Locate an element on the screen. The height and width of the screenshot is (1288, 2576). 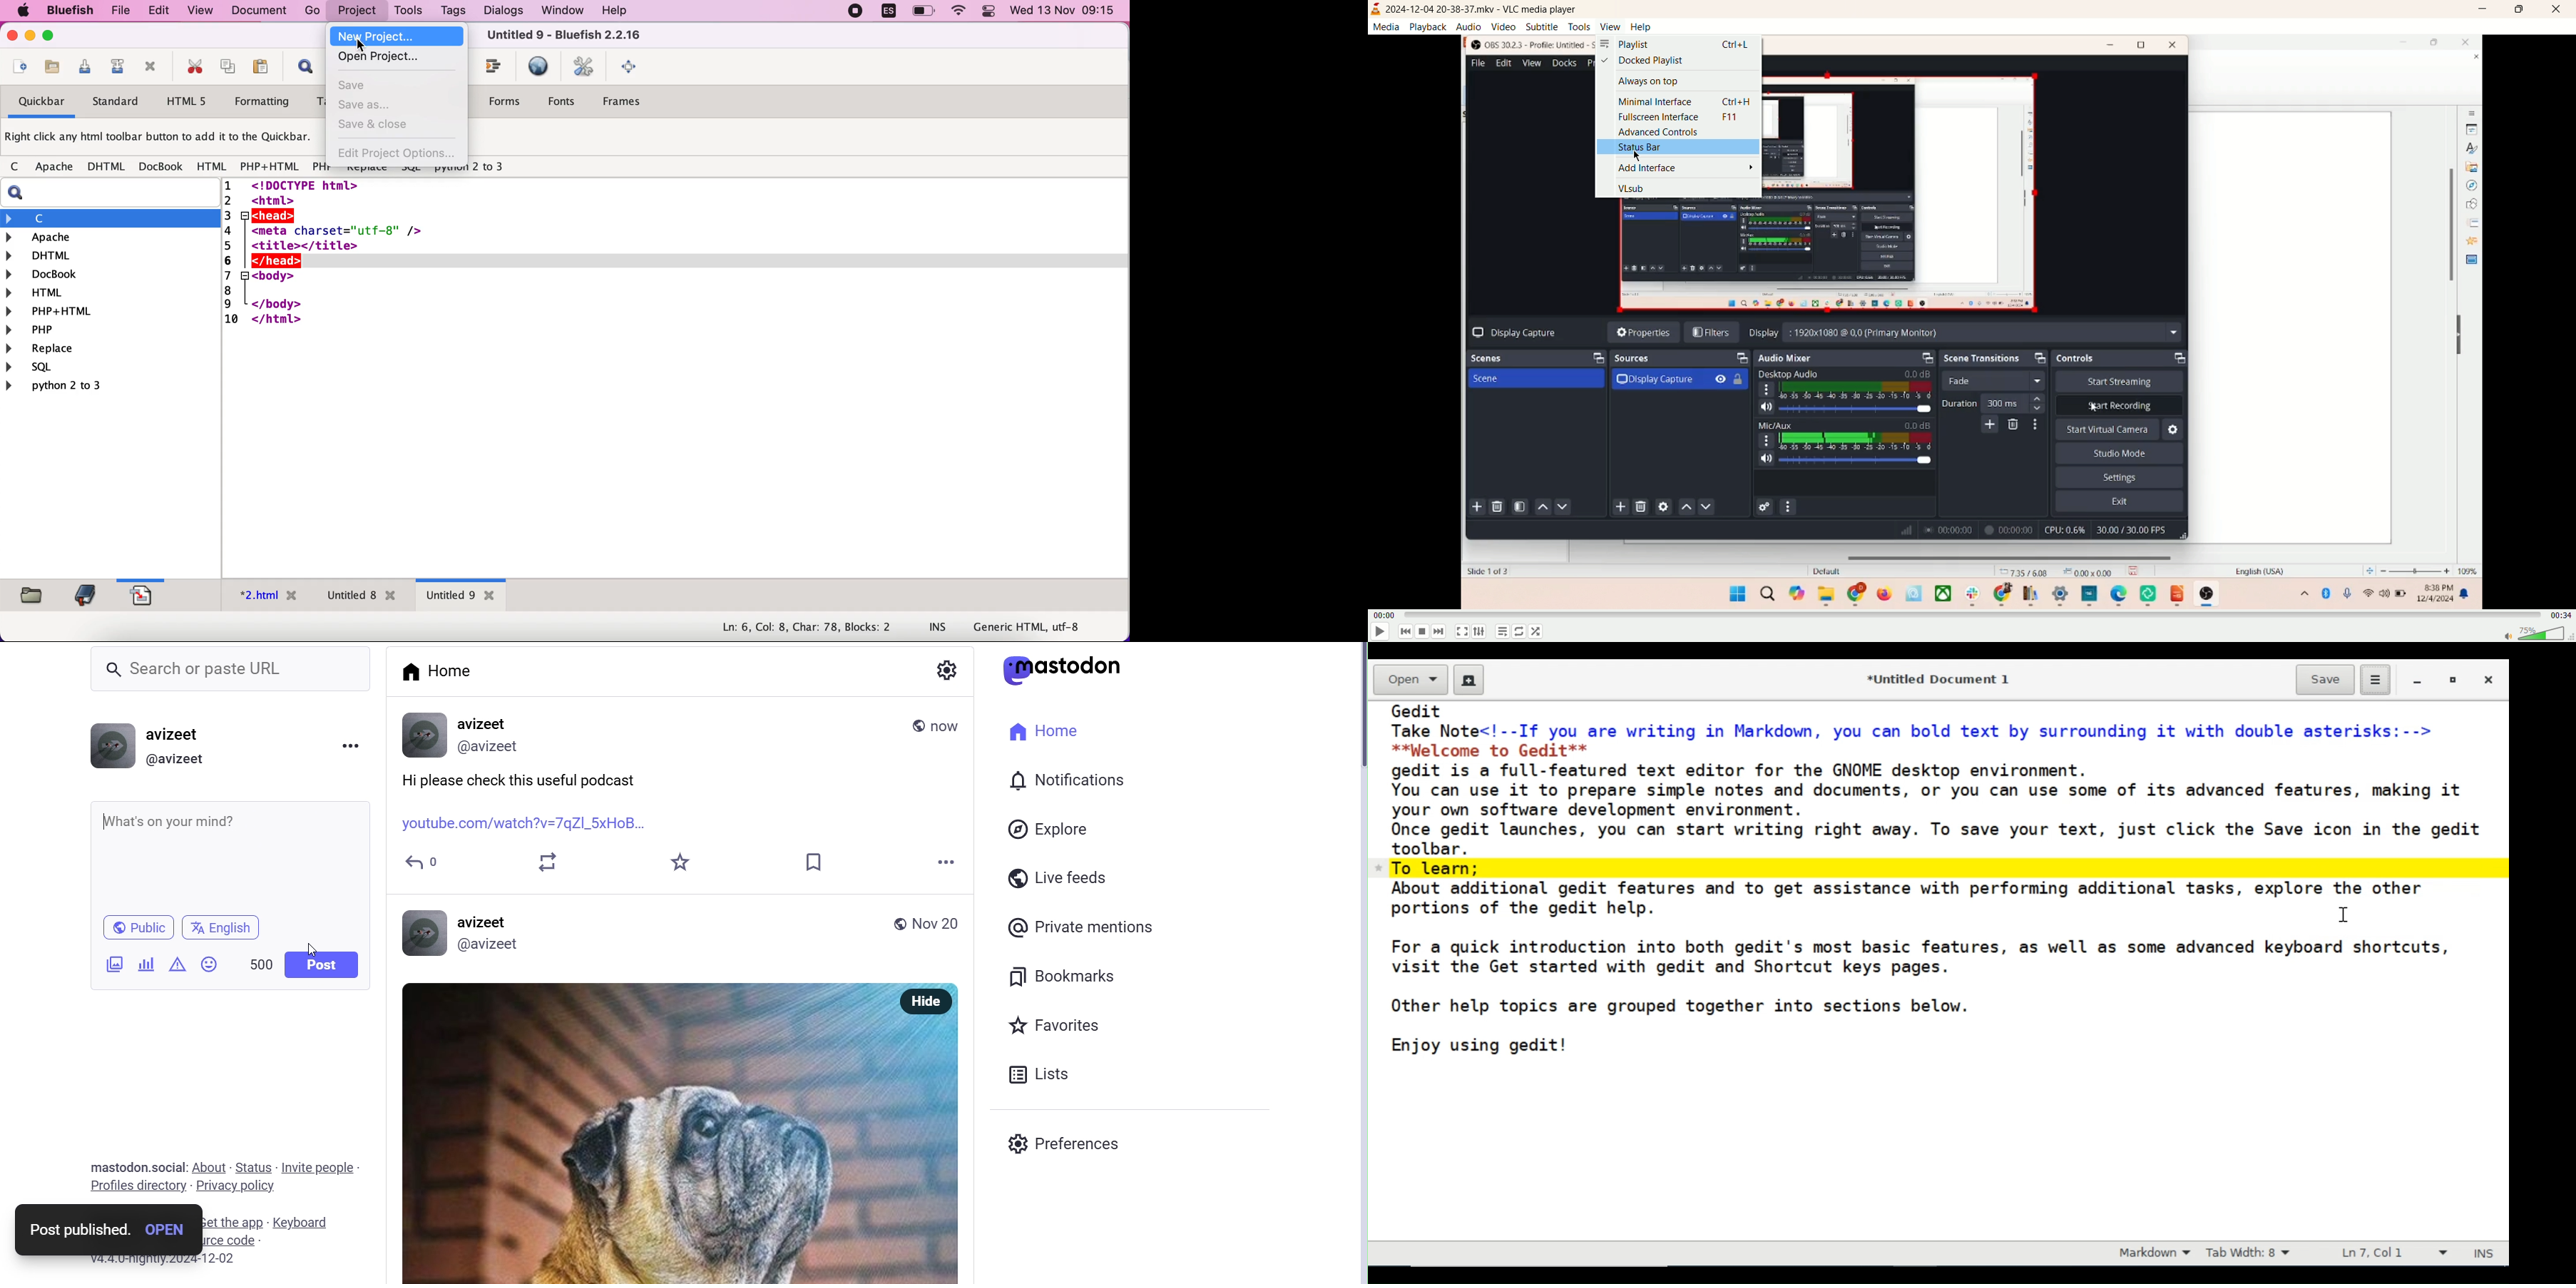
php+html is located at coordinates (109, 310).